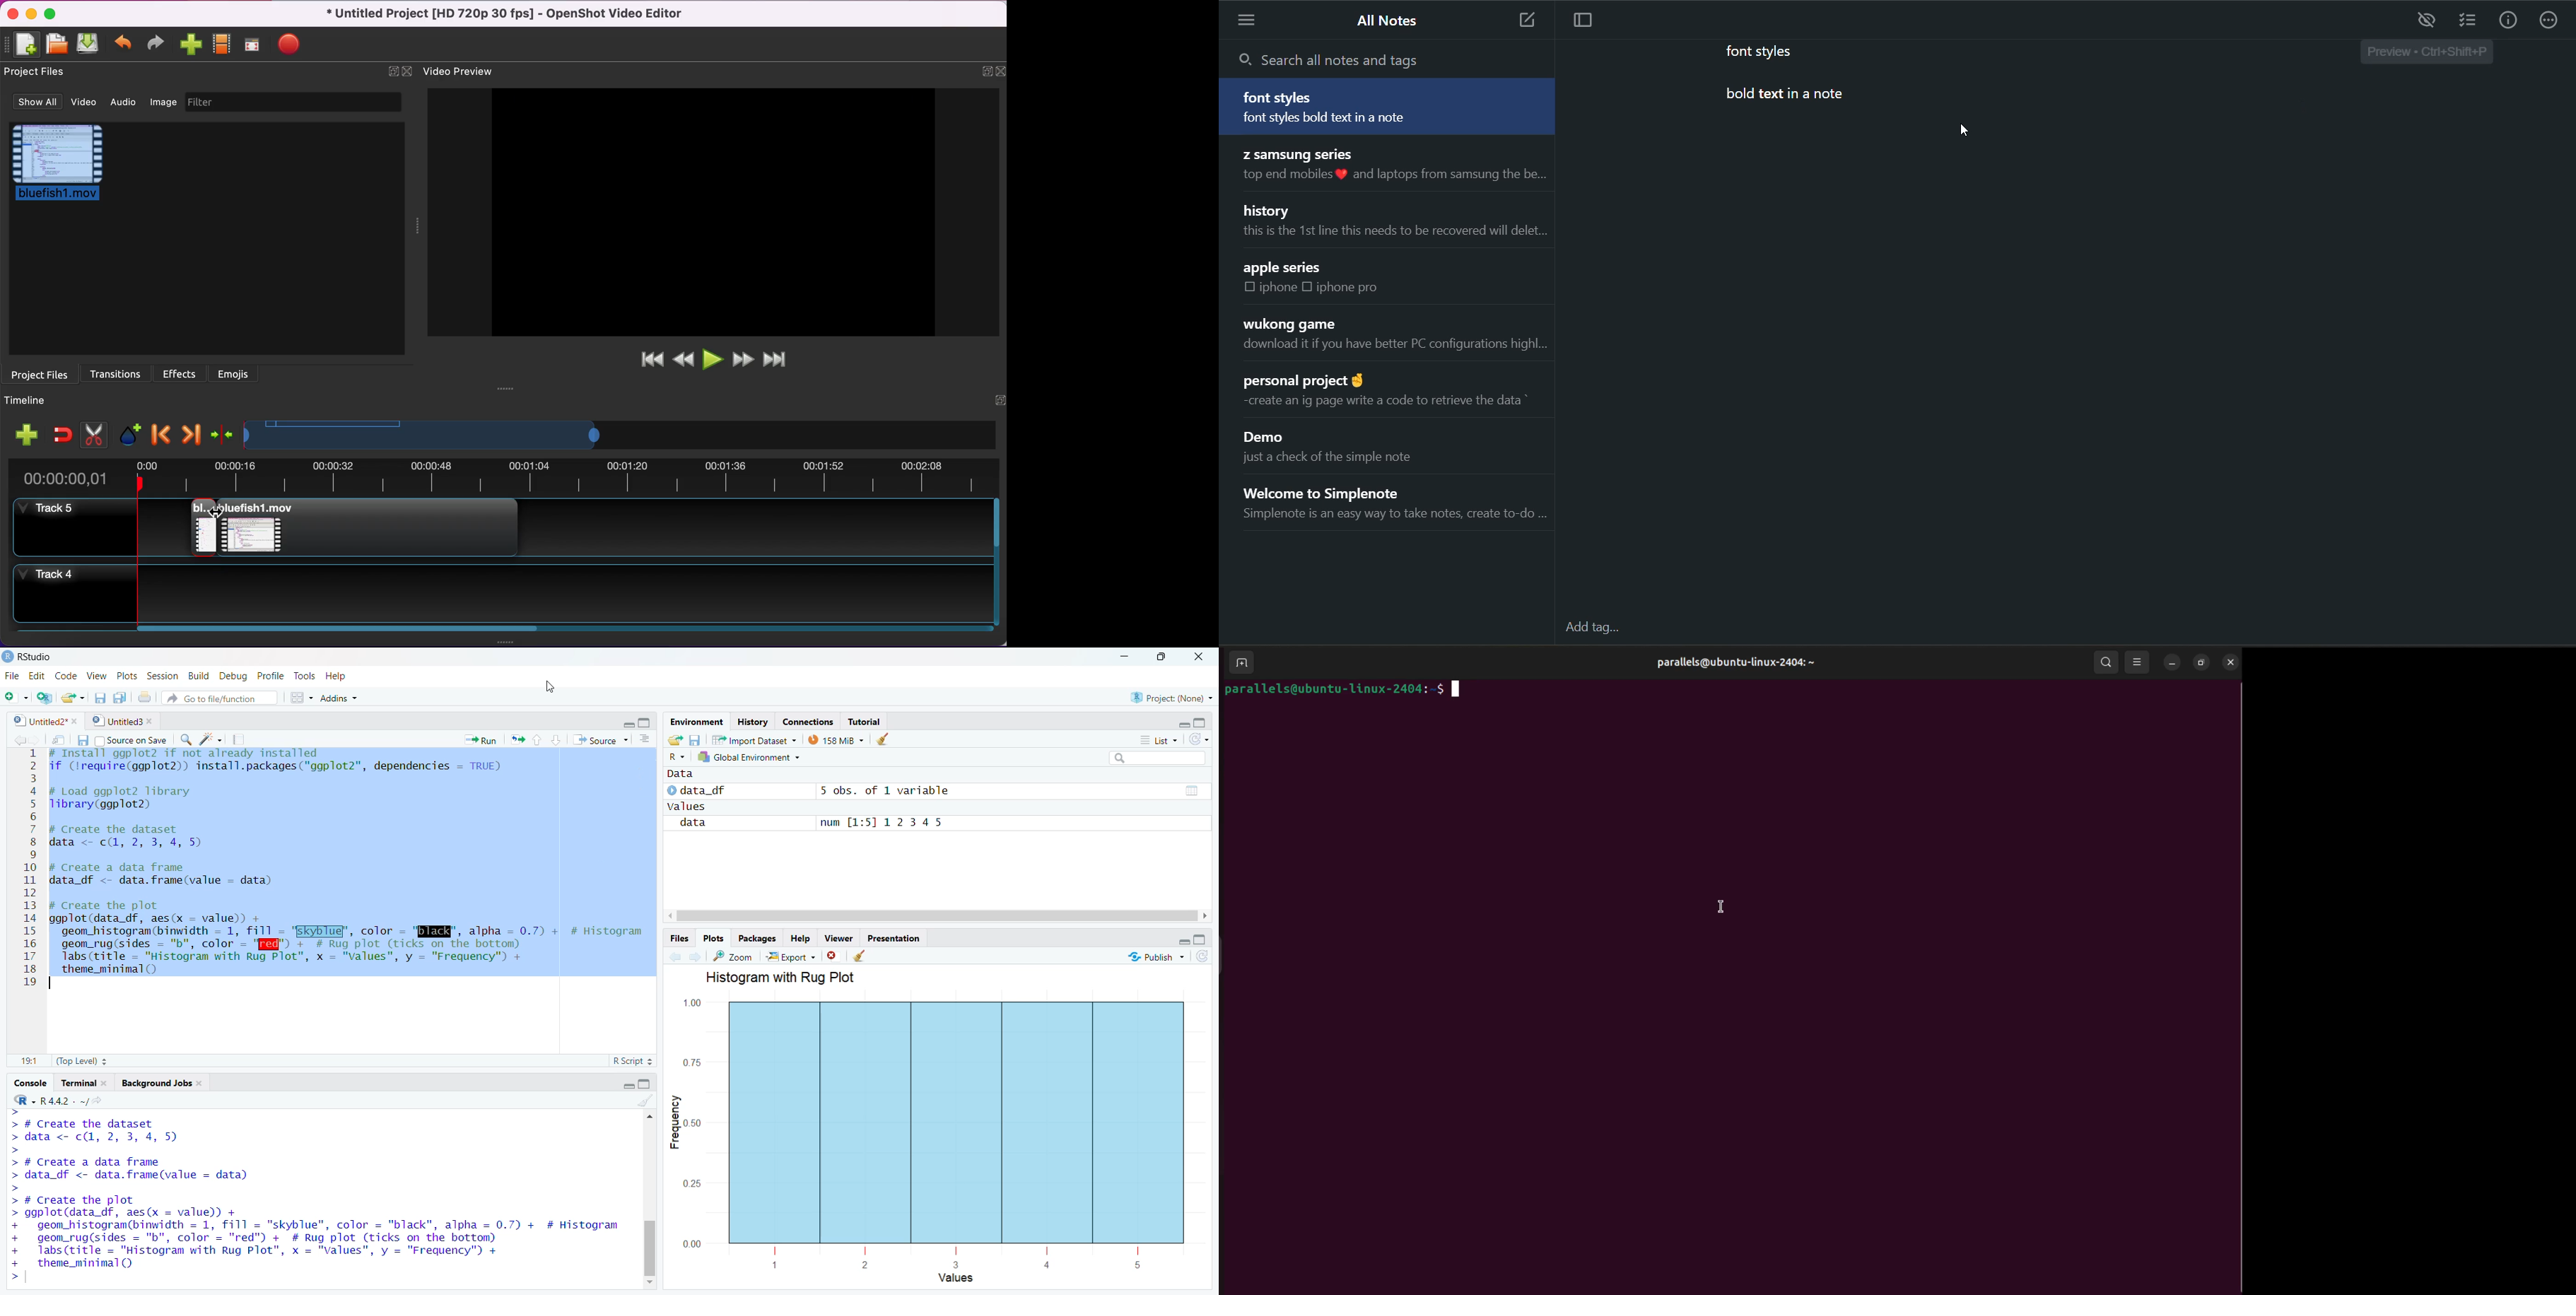  What do you see at coordinates (901, 937) in the screenshot?
I see `Presentation` at bounding box center [901, 937].